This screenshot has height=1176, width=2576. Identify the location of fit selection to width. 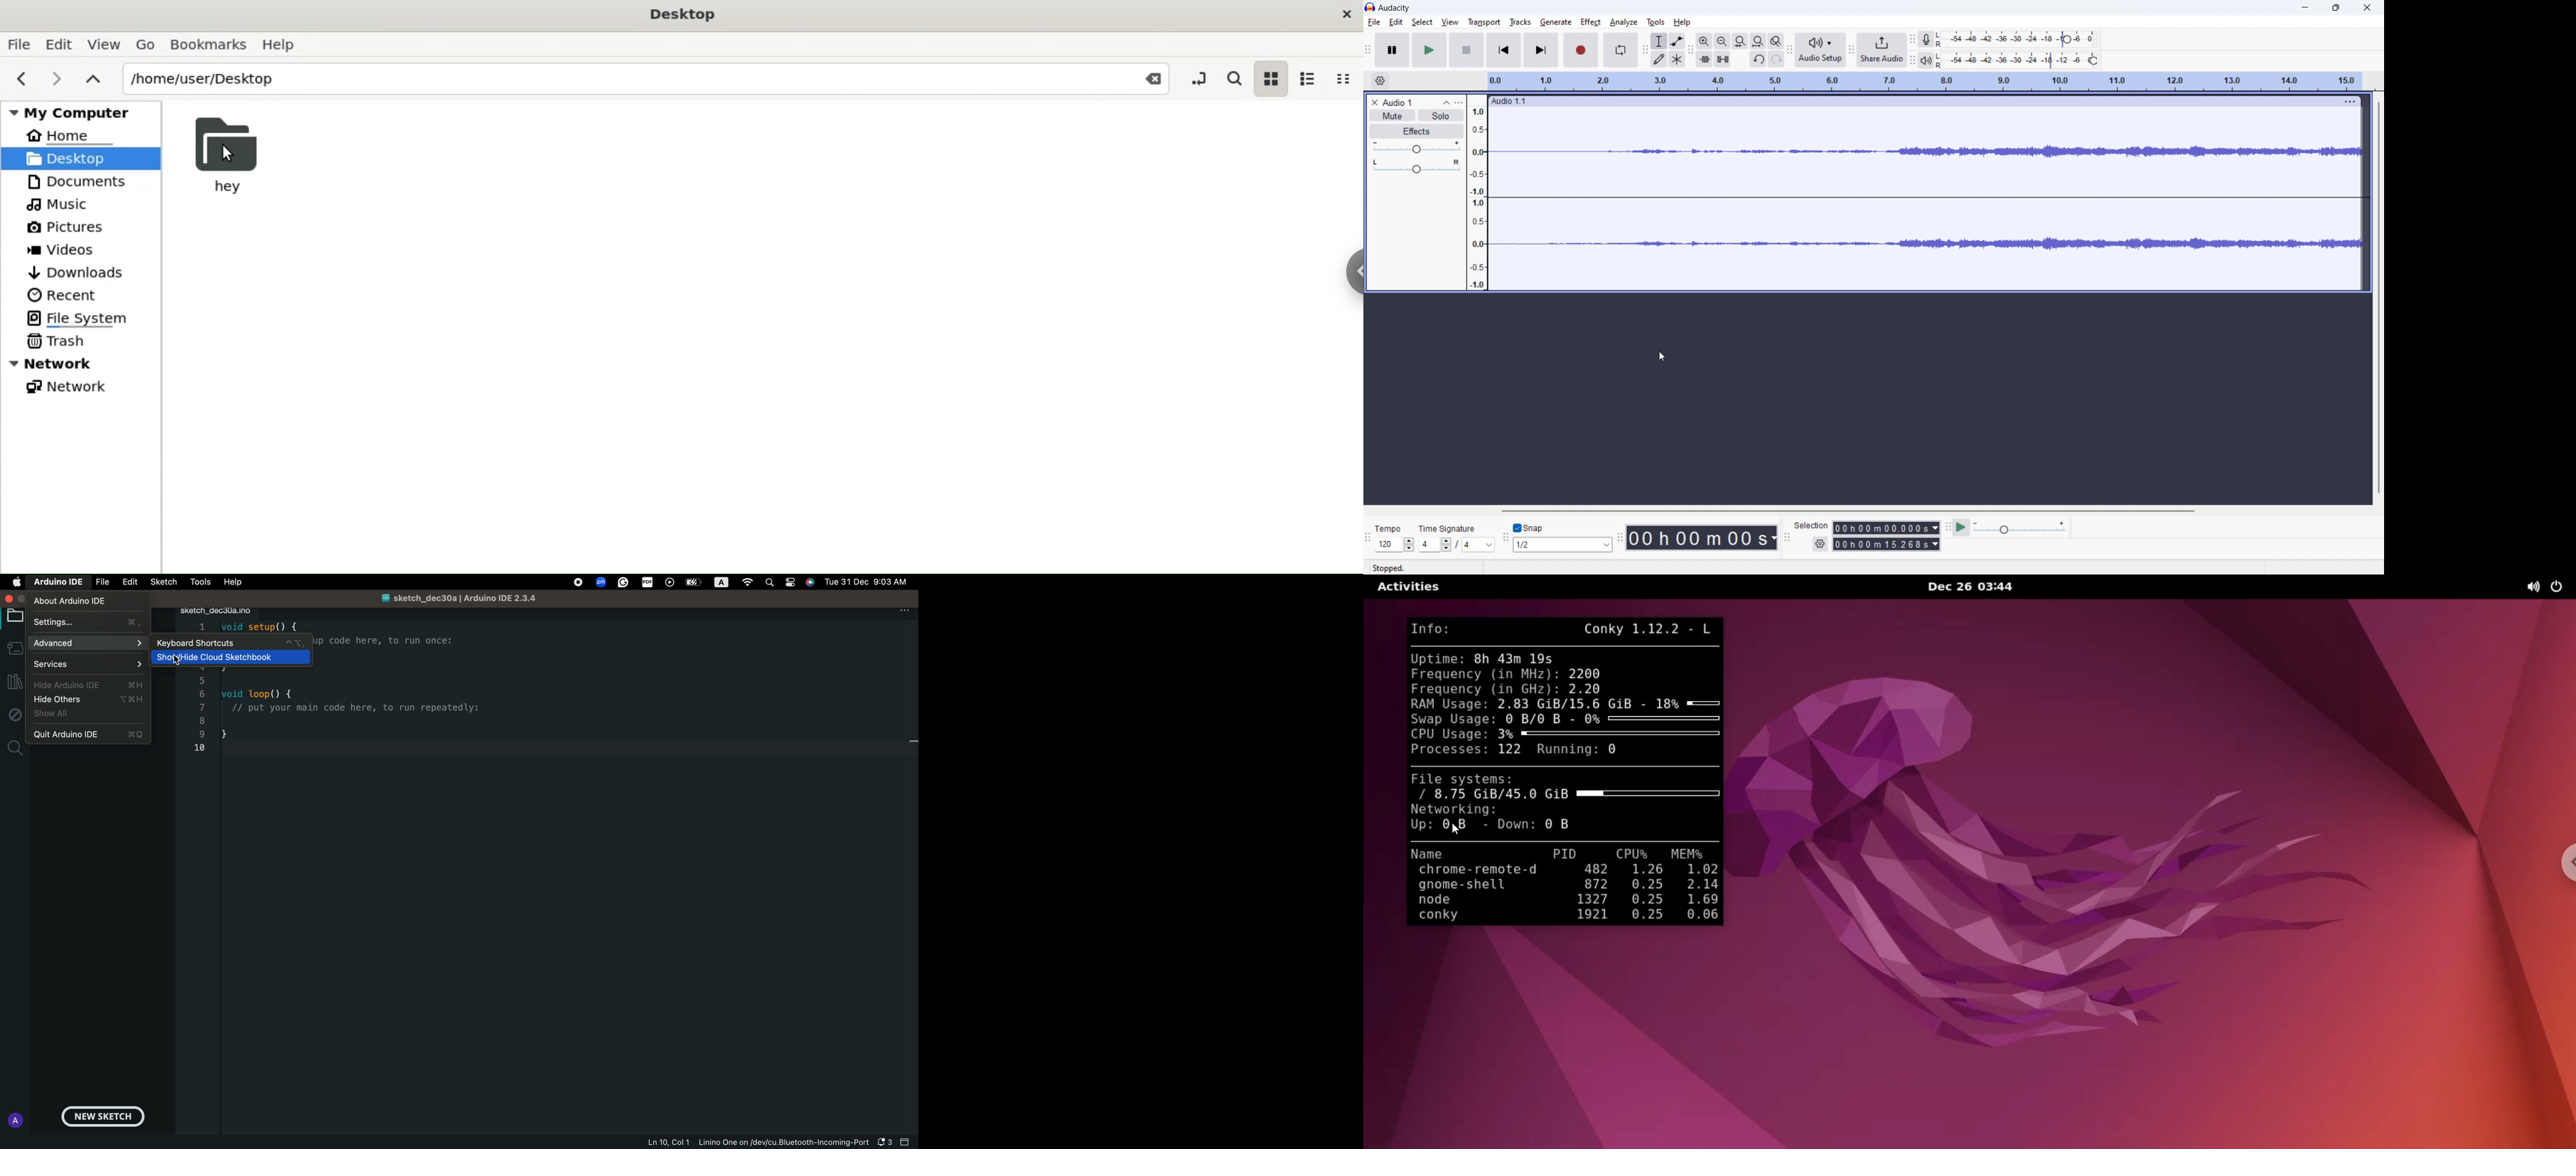
(1740, 41).